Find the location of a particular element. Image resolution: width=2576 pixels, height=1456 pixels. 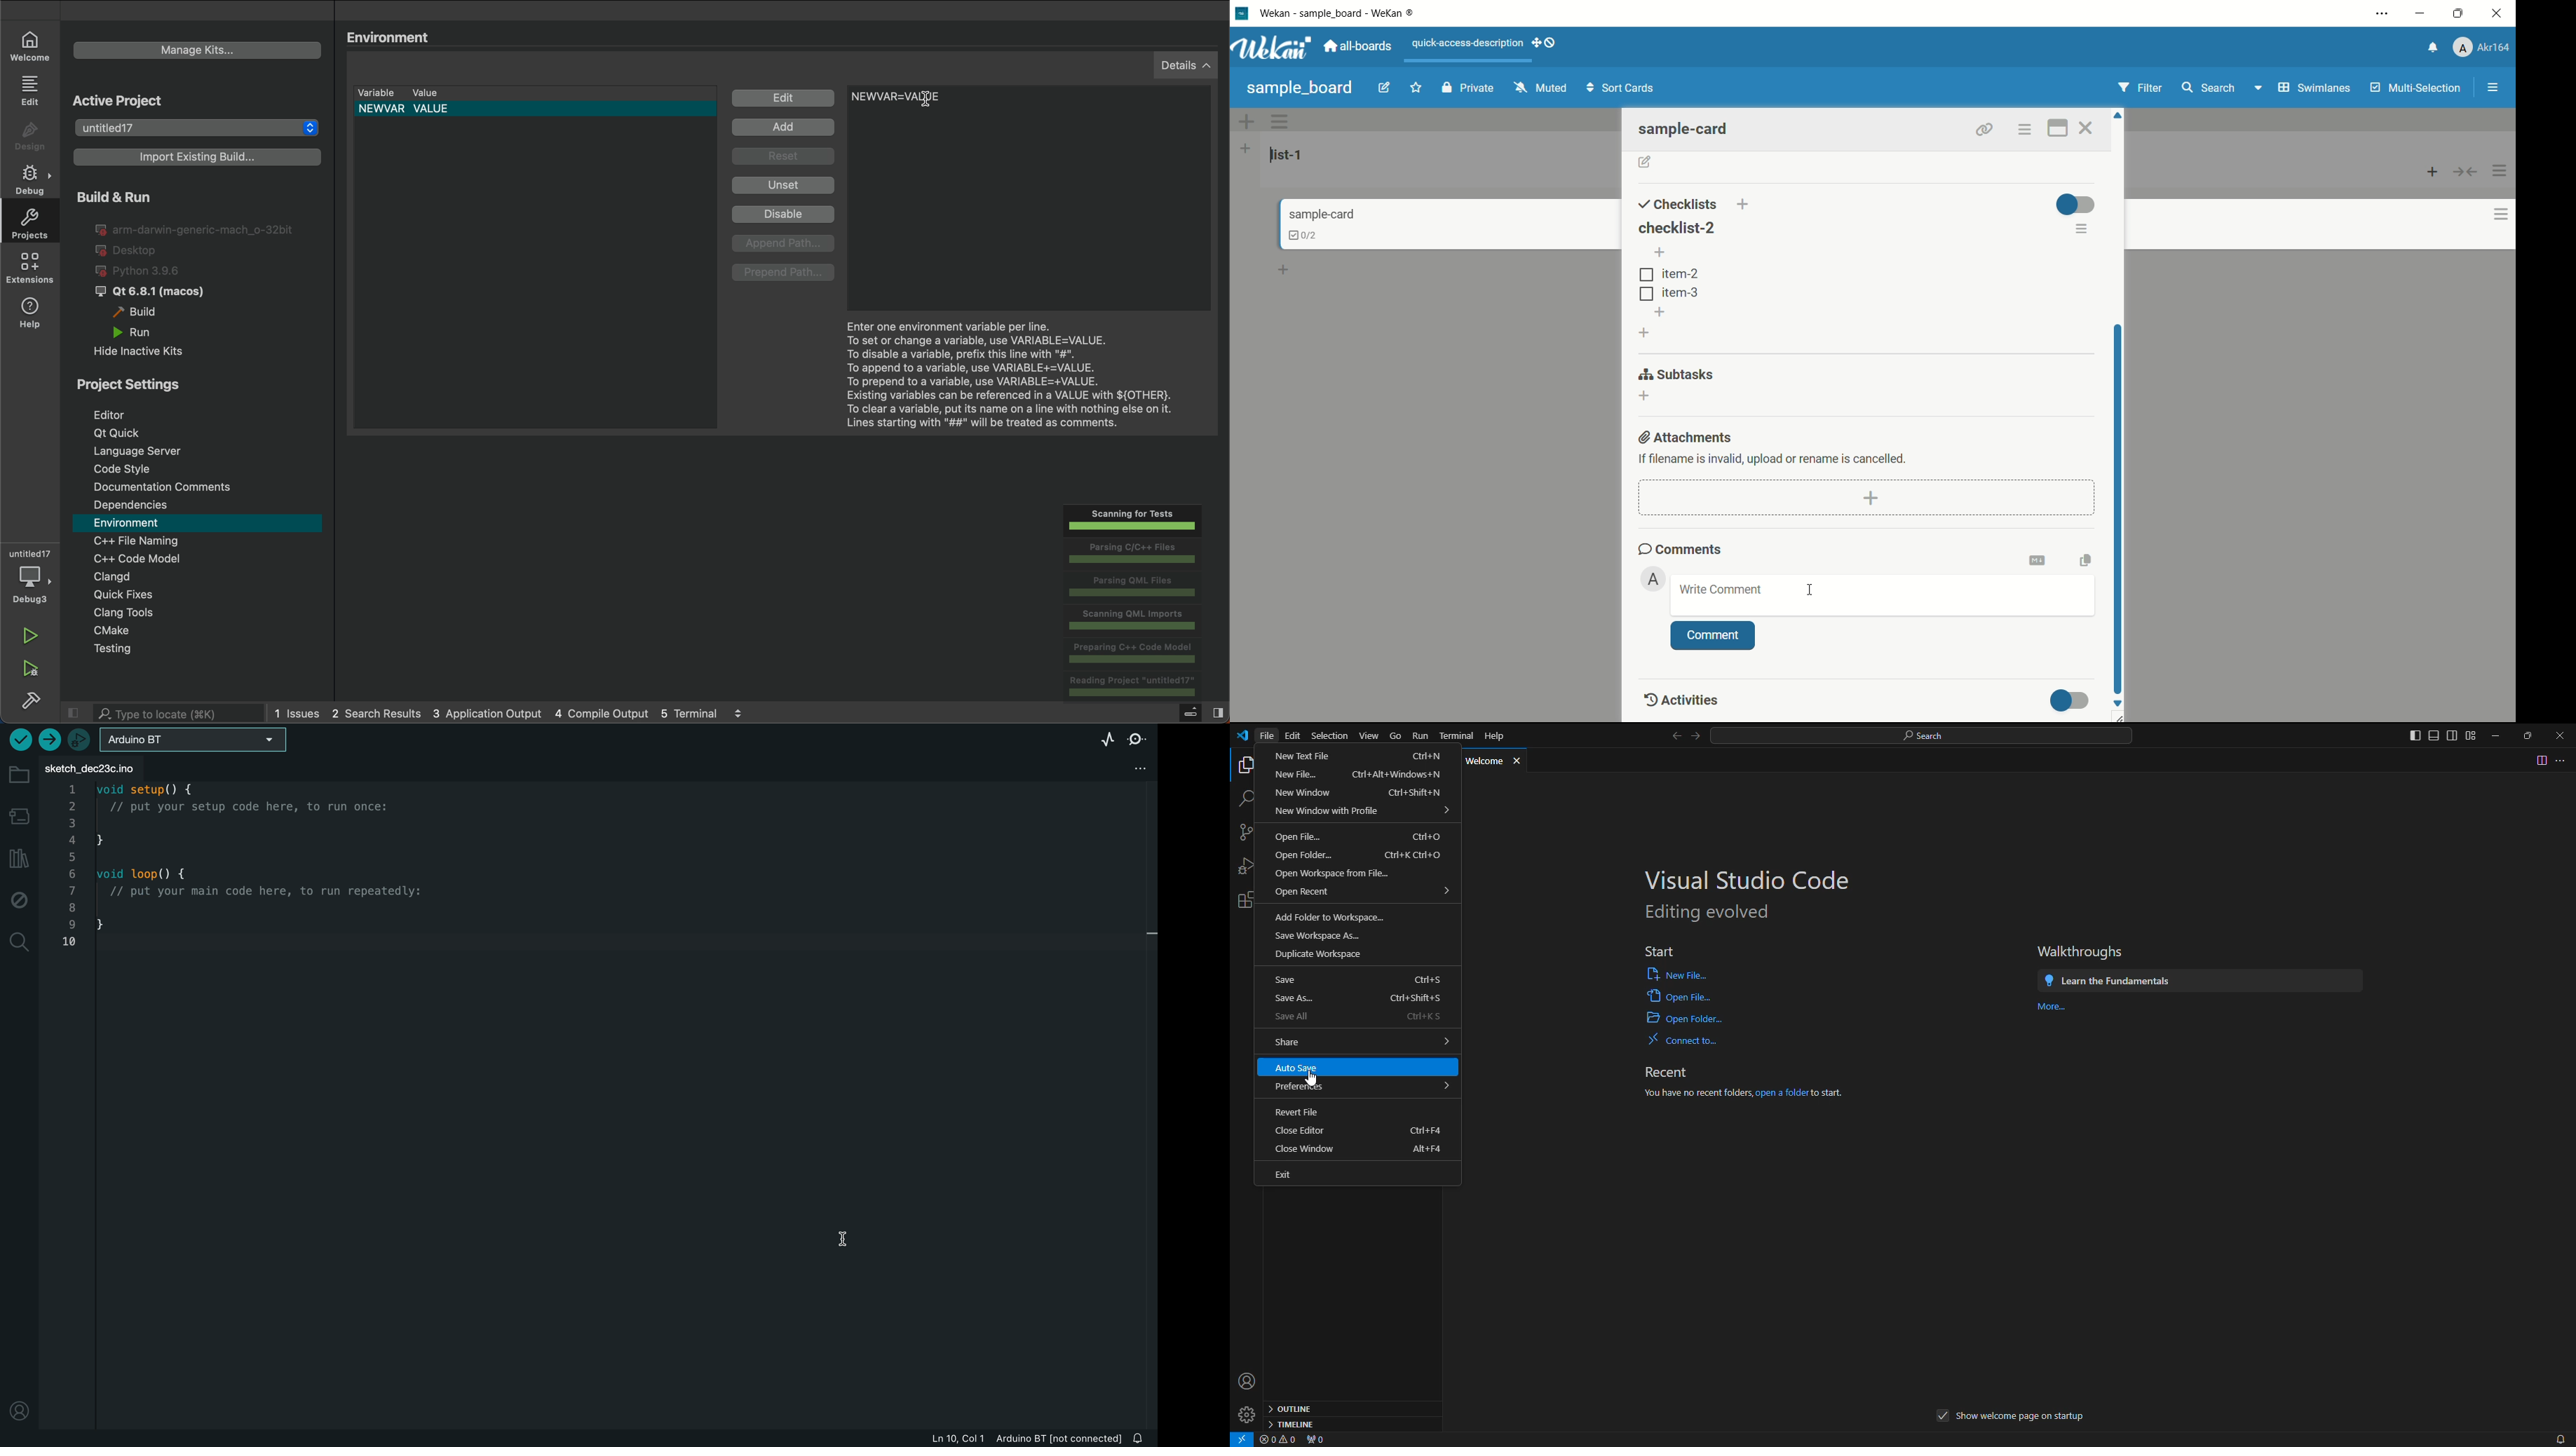

multi selection is located at coordinates (2415, 89).